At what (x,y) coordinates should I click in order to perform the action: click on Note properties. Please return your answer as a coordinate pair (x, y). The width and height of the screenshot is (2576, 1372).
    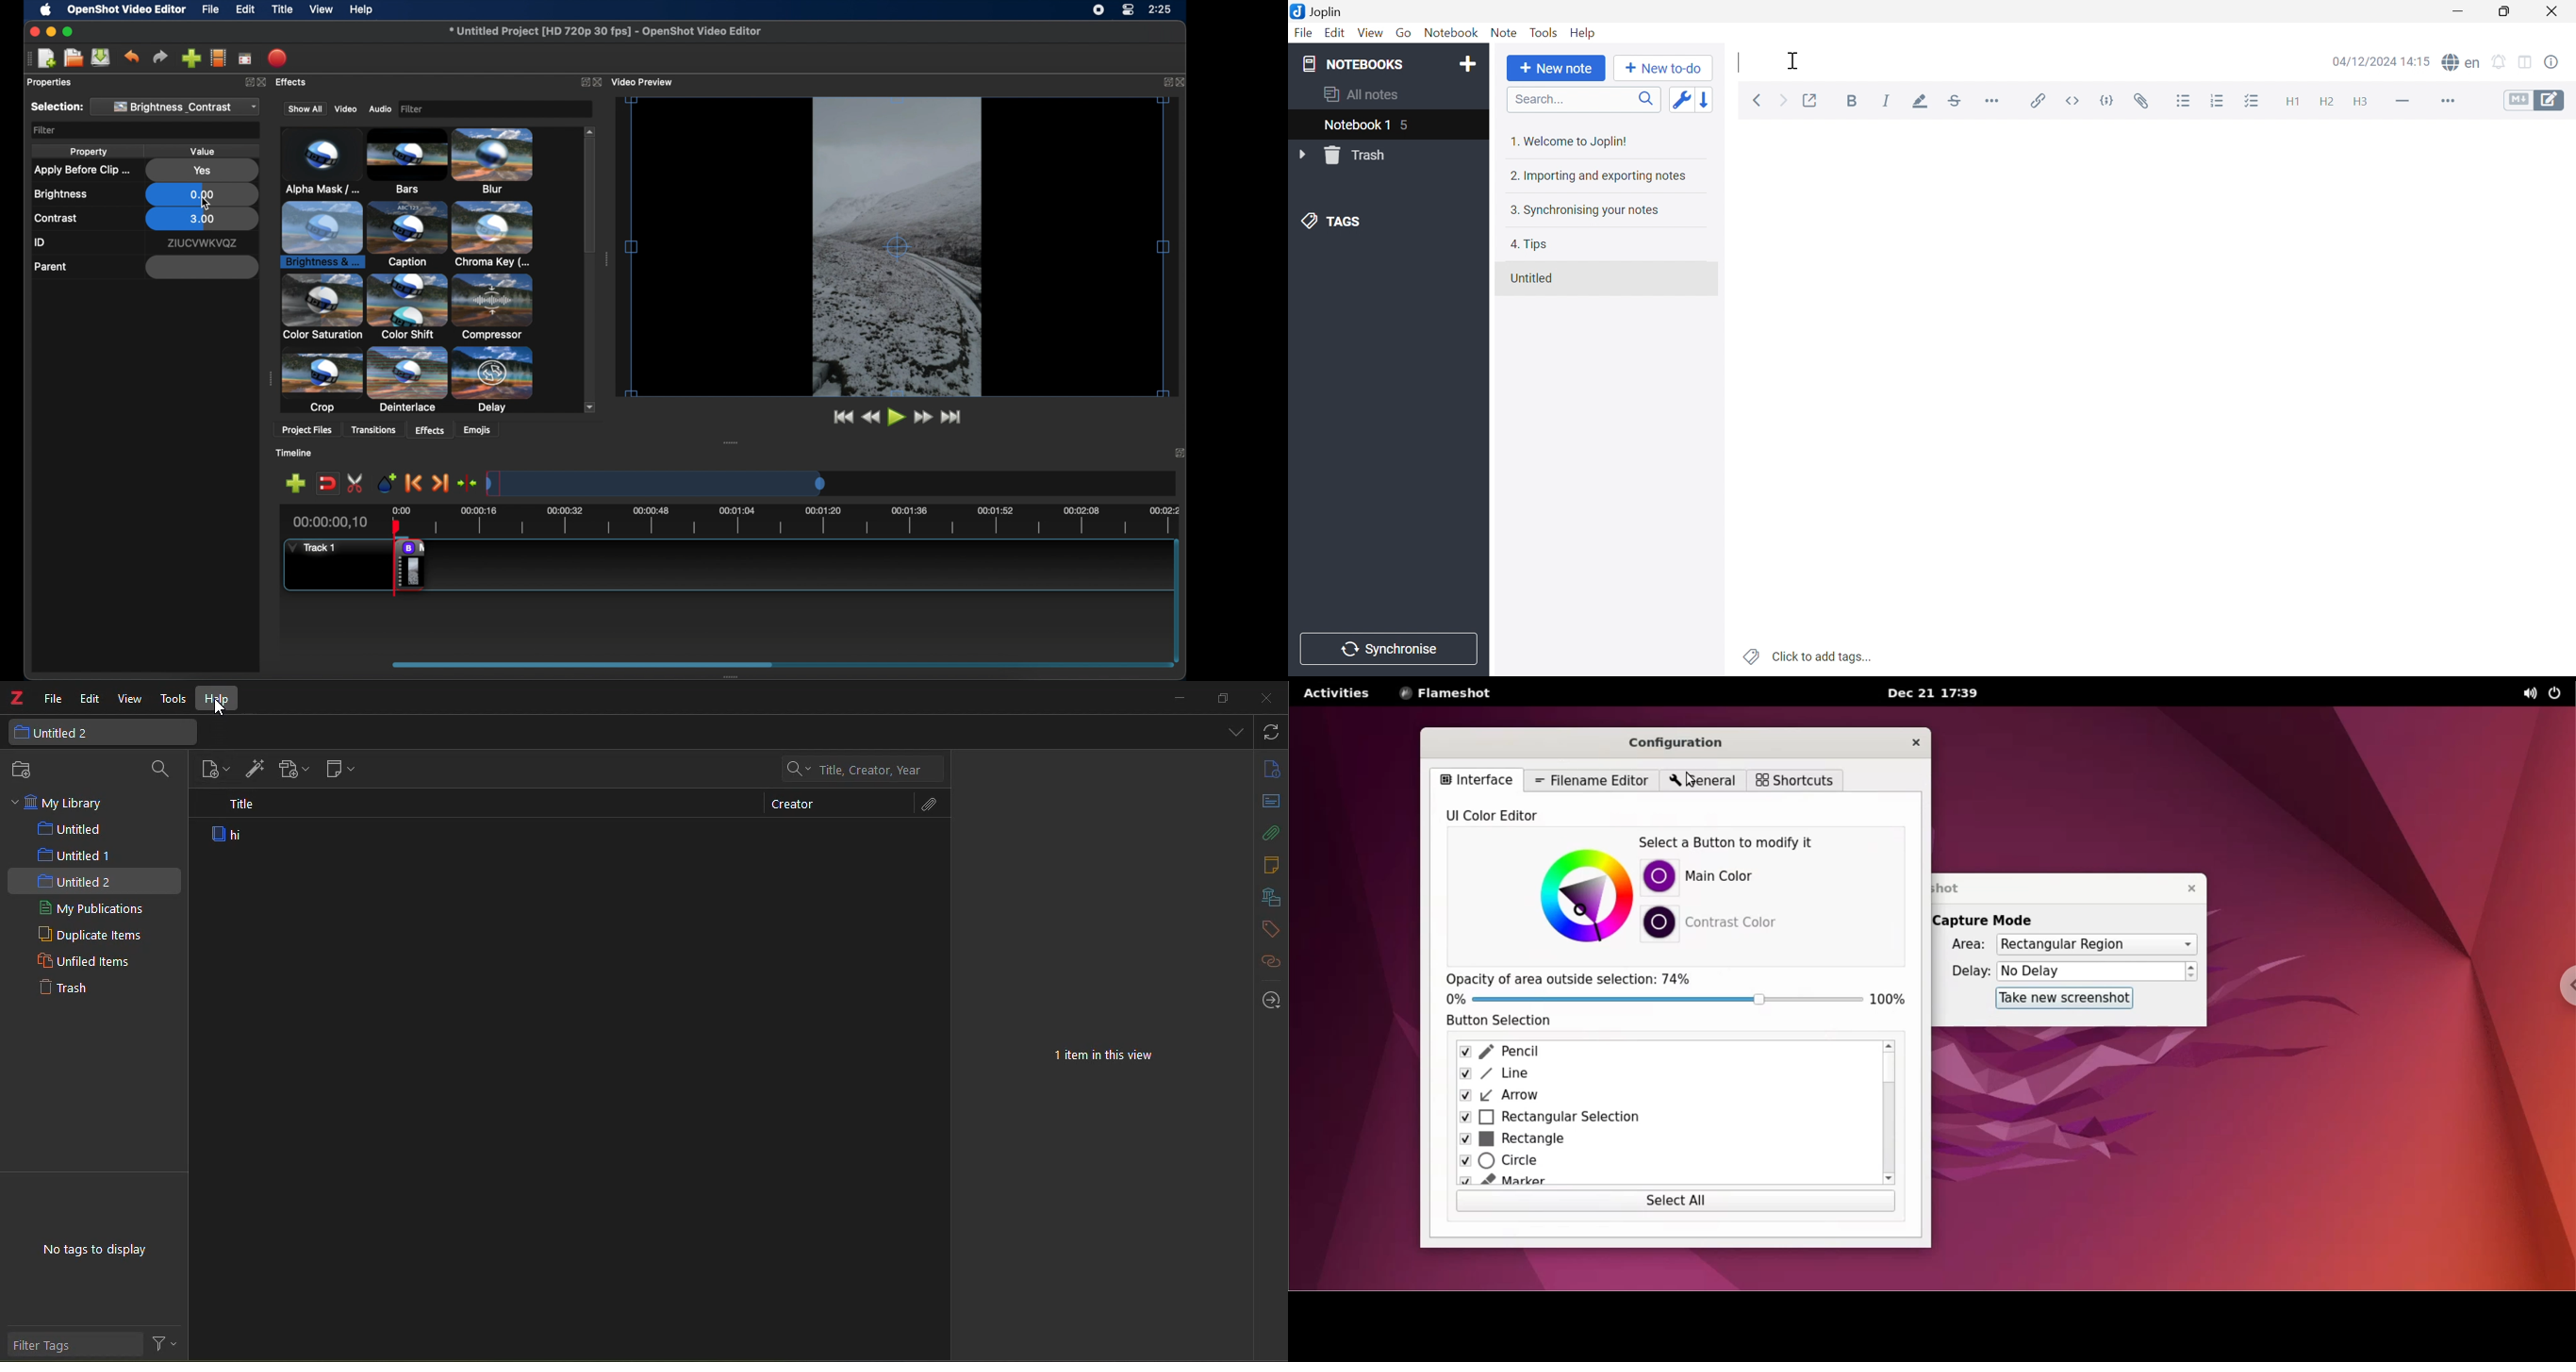
    Looking at the image, I should click on (2551, 62).